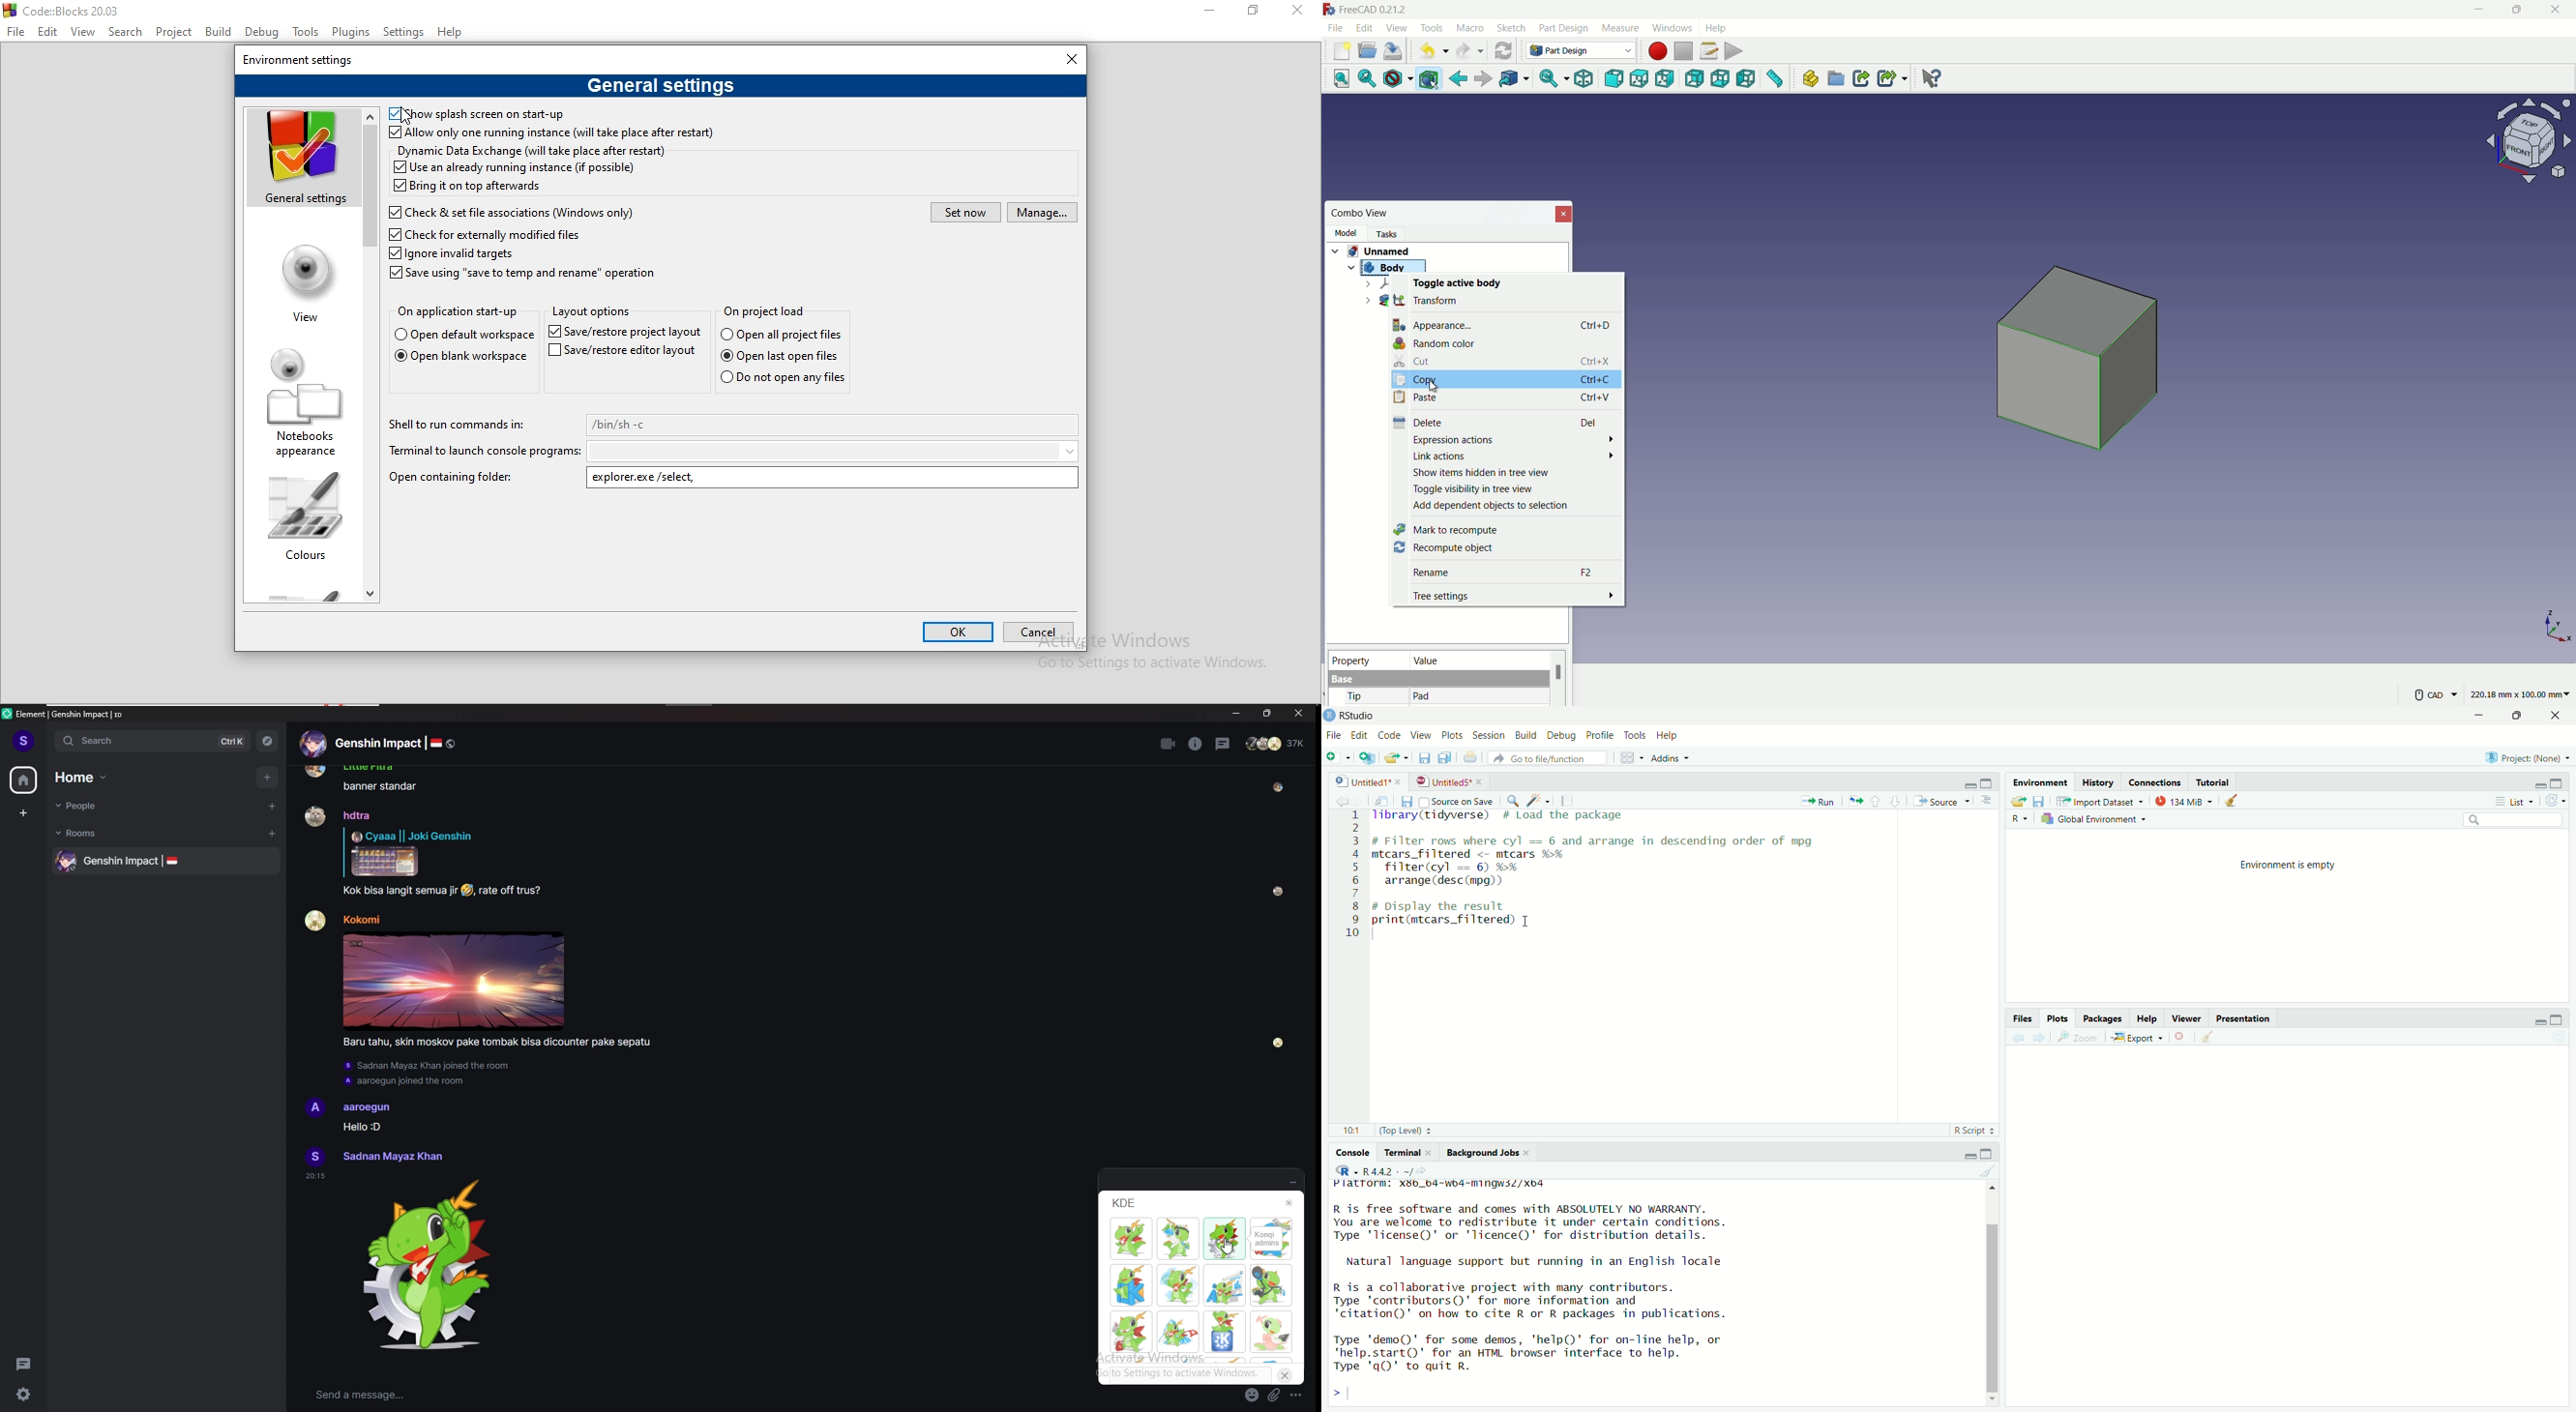  Describe the element at coordinates (477, 112) in the screenshot. I see `Show splash screen on start-up` at that location.